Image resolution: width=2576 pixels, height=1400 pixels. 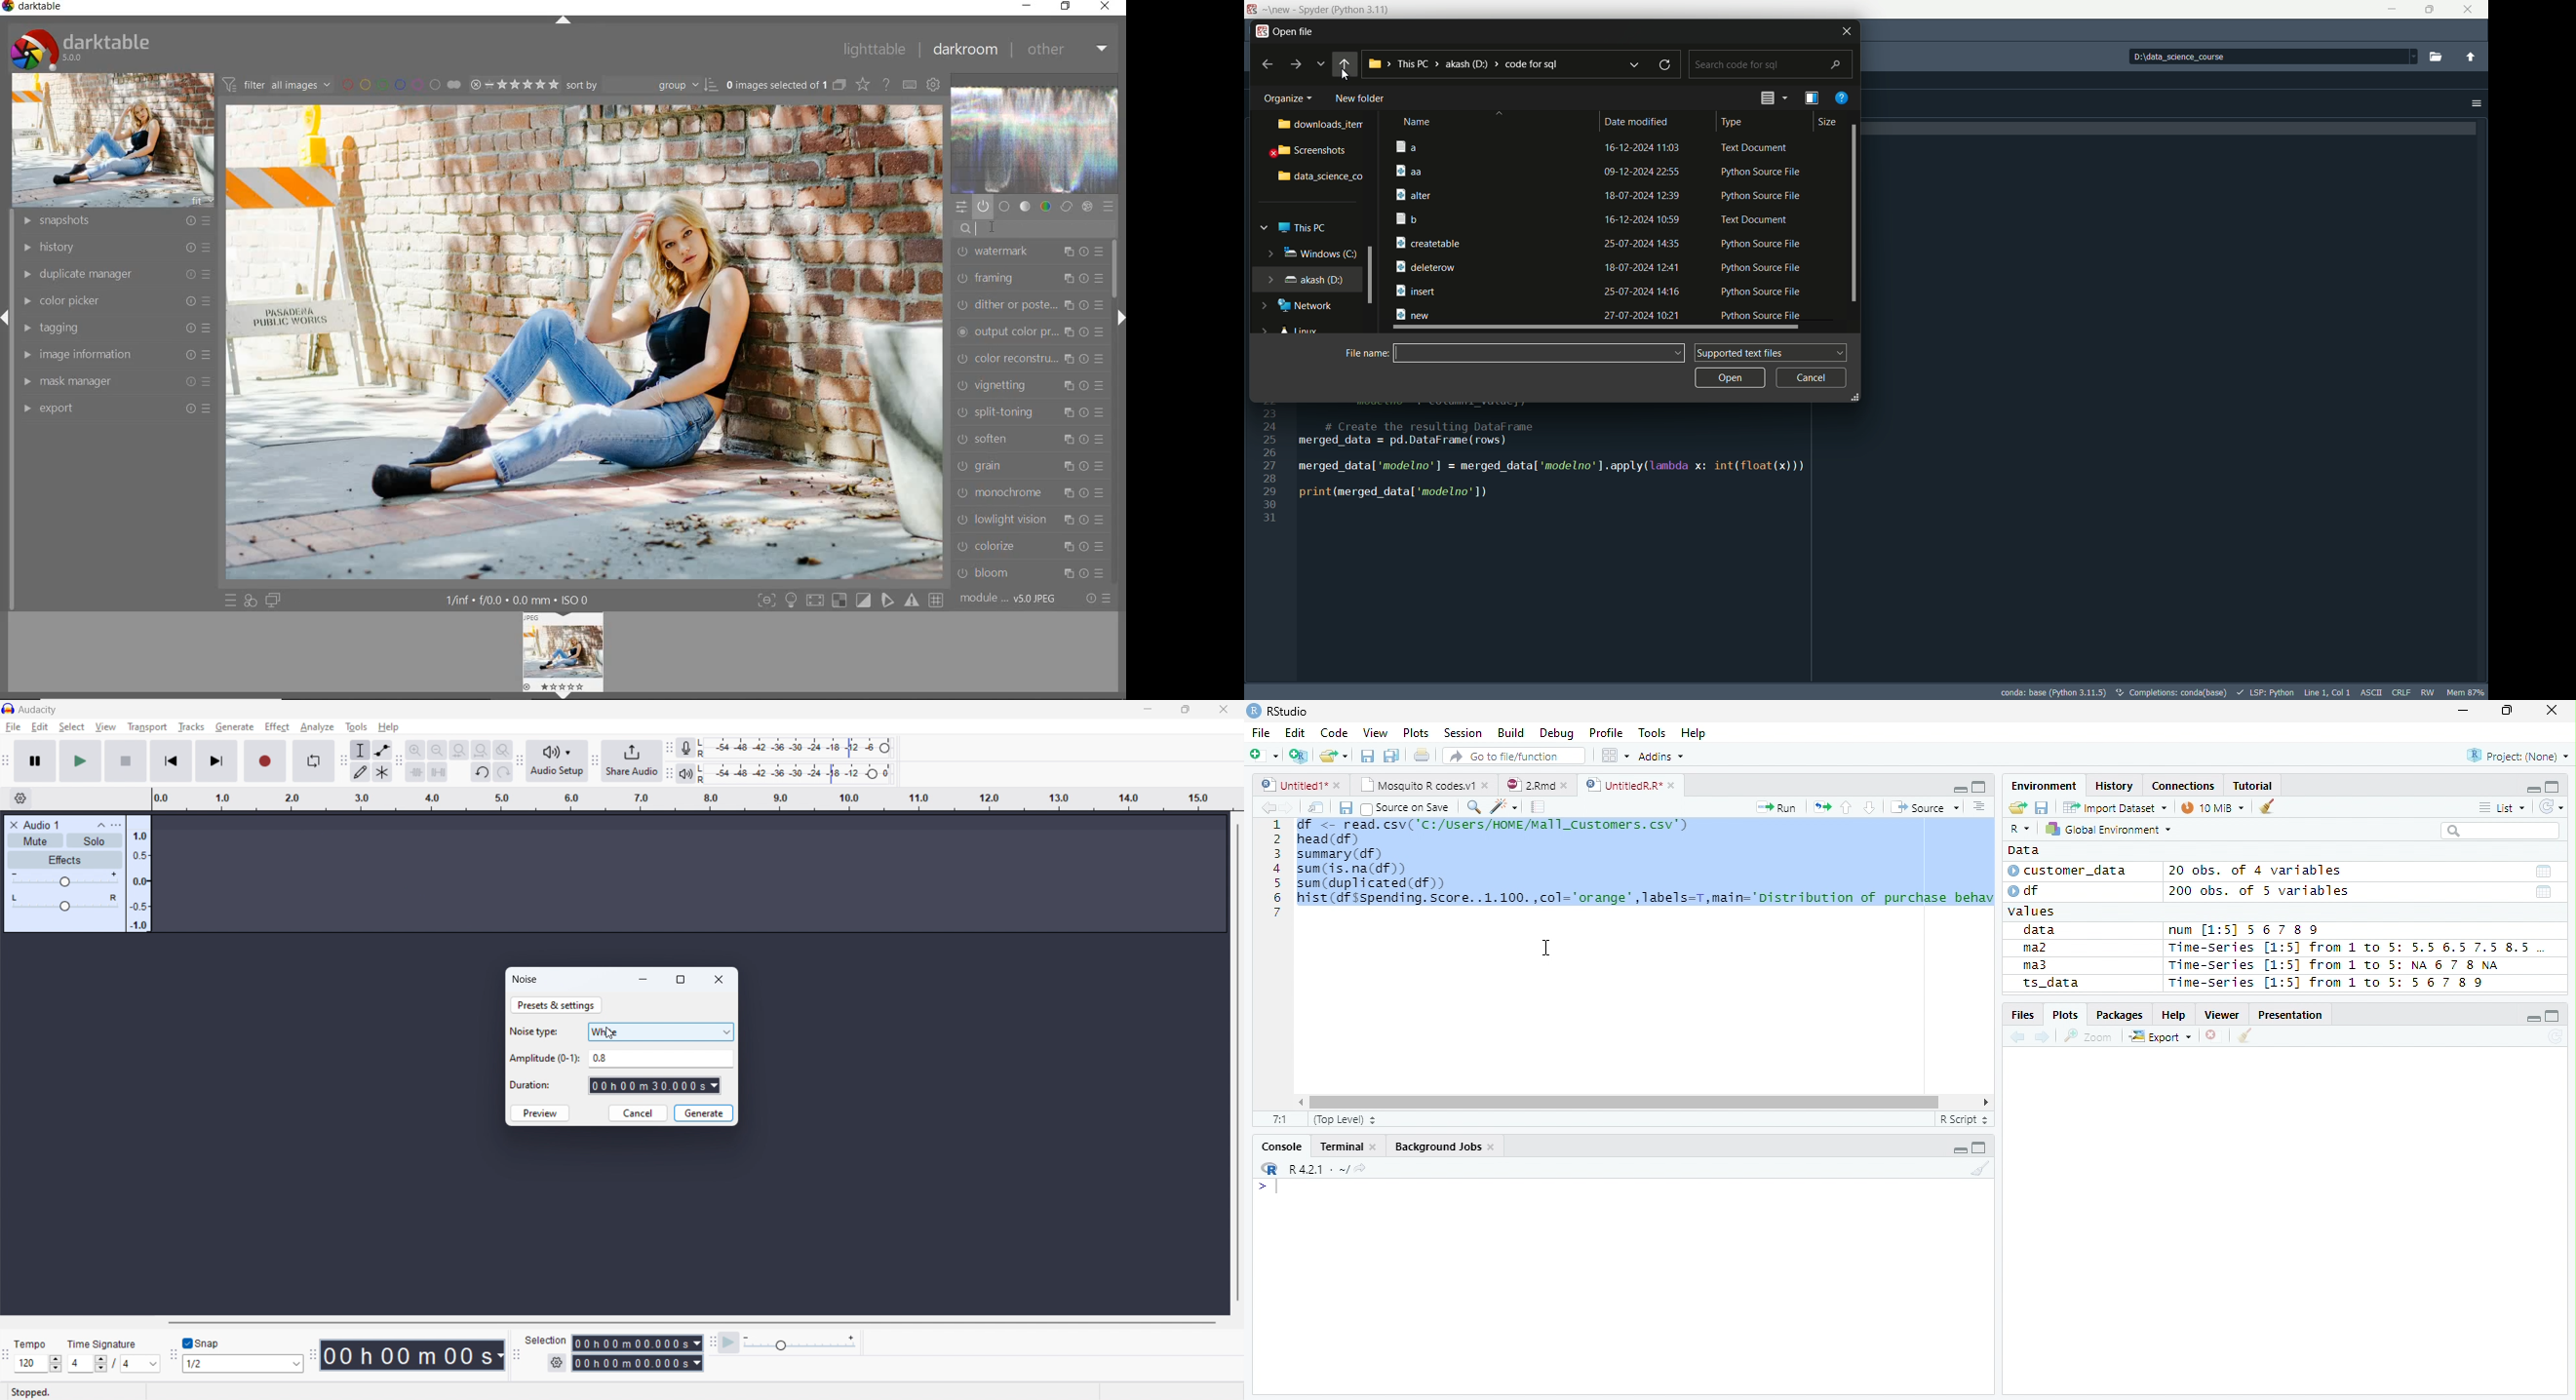 I want to click on name, so click(x=1490, y=119).